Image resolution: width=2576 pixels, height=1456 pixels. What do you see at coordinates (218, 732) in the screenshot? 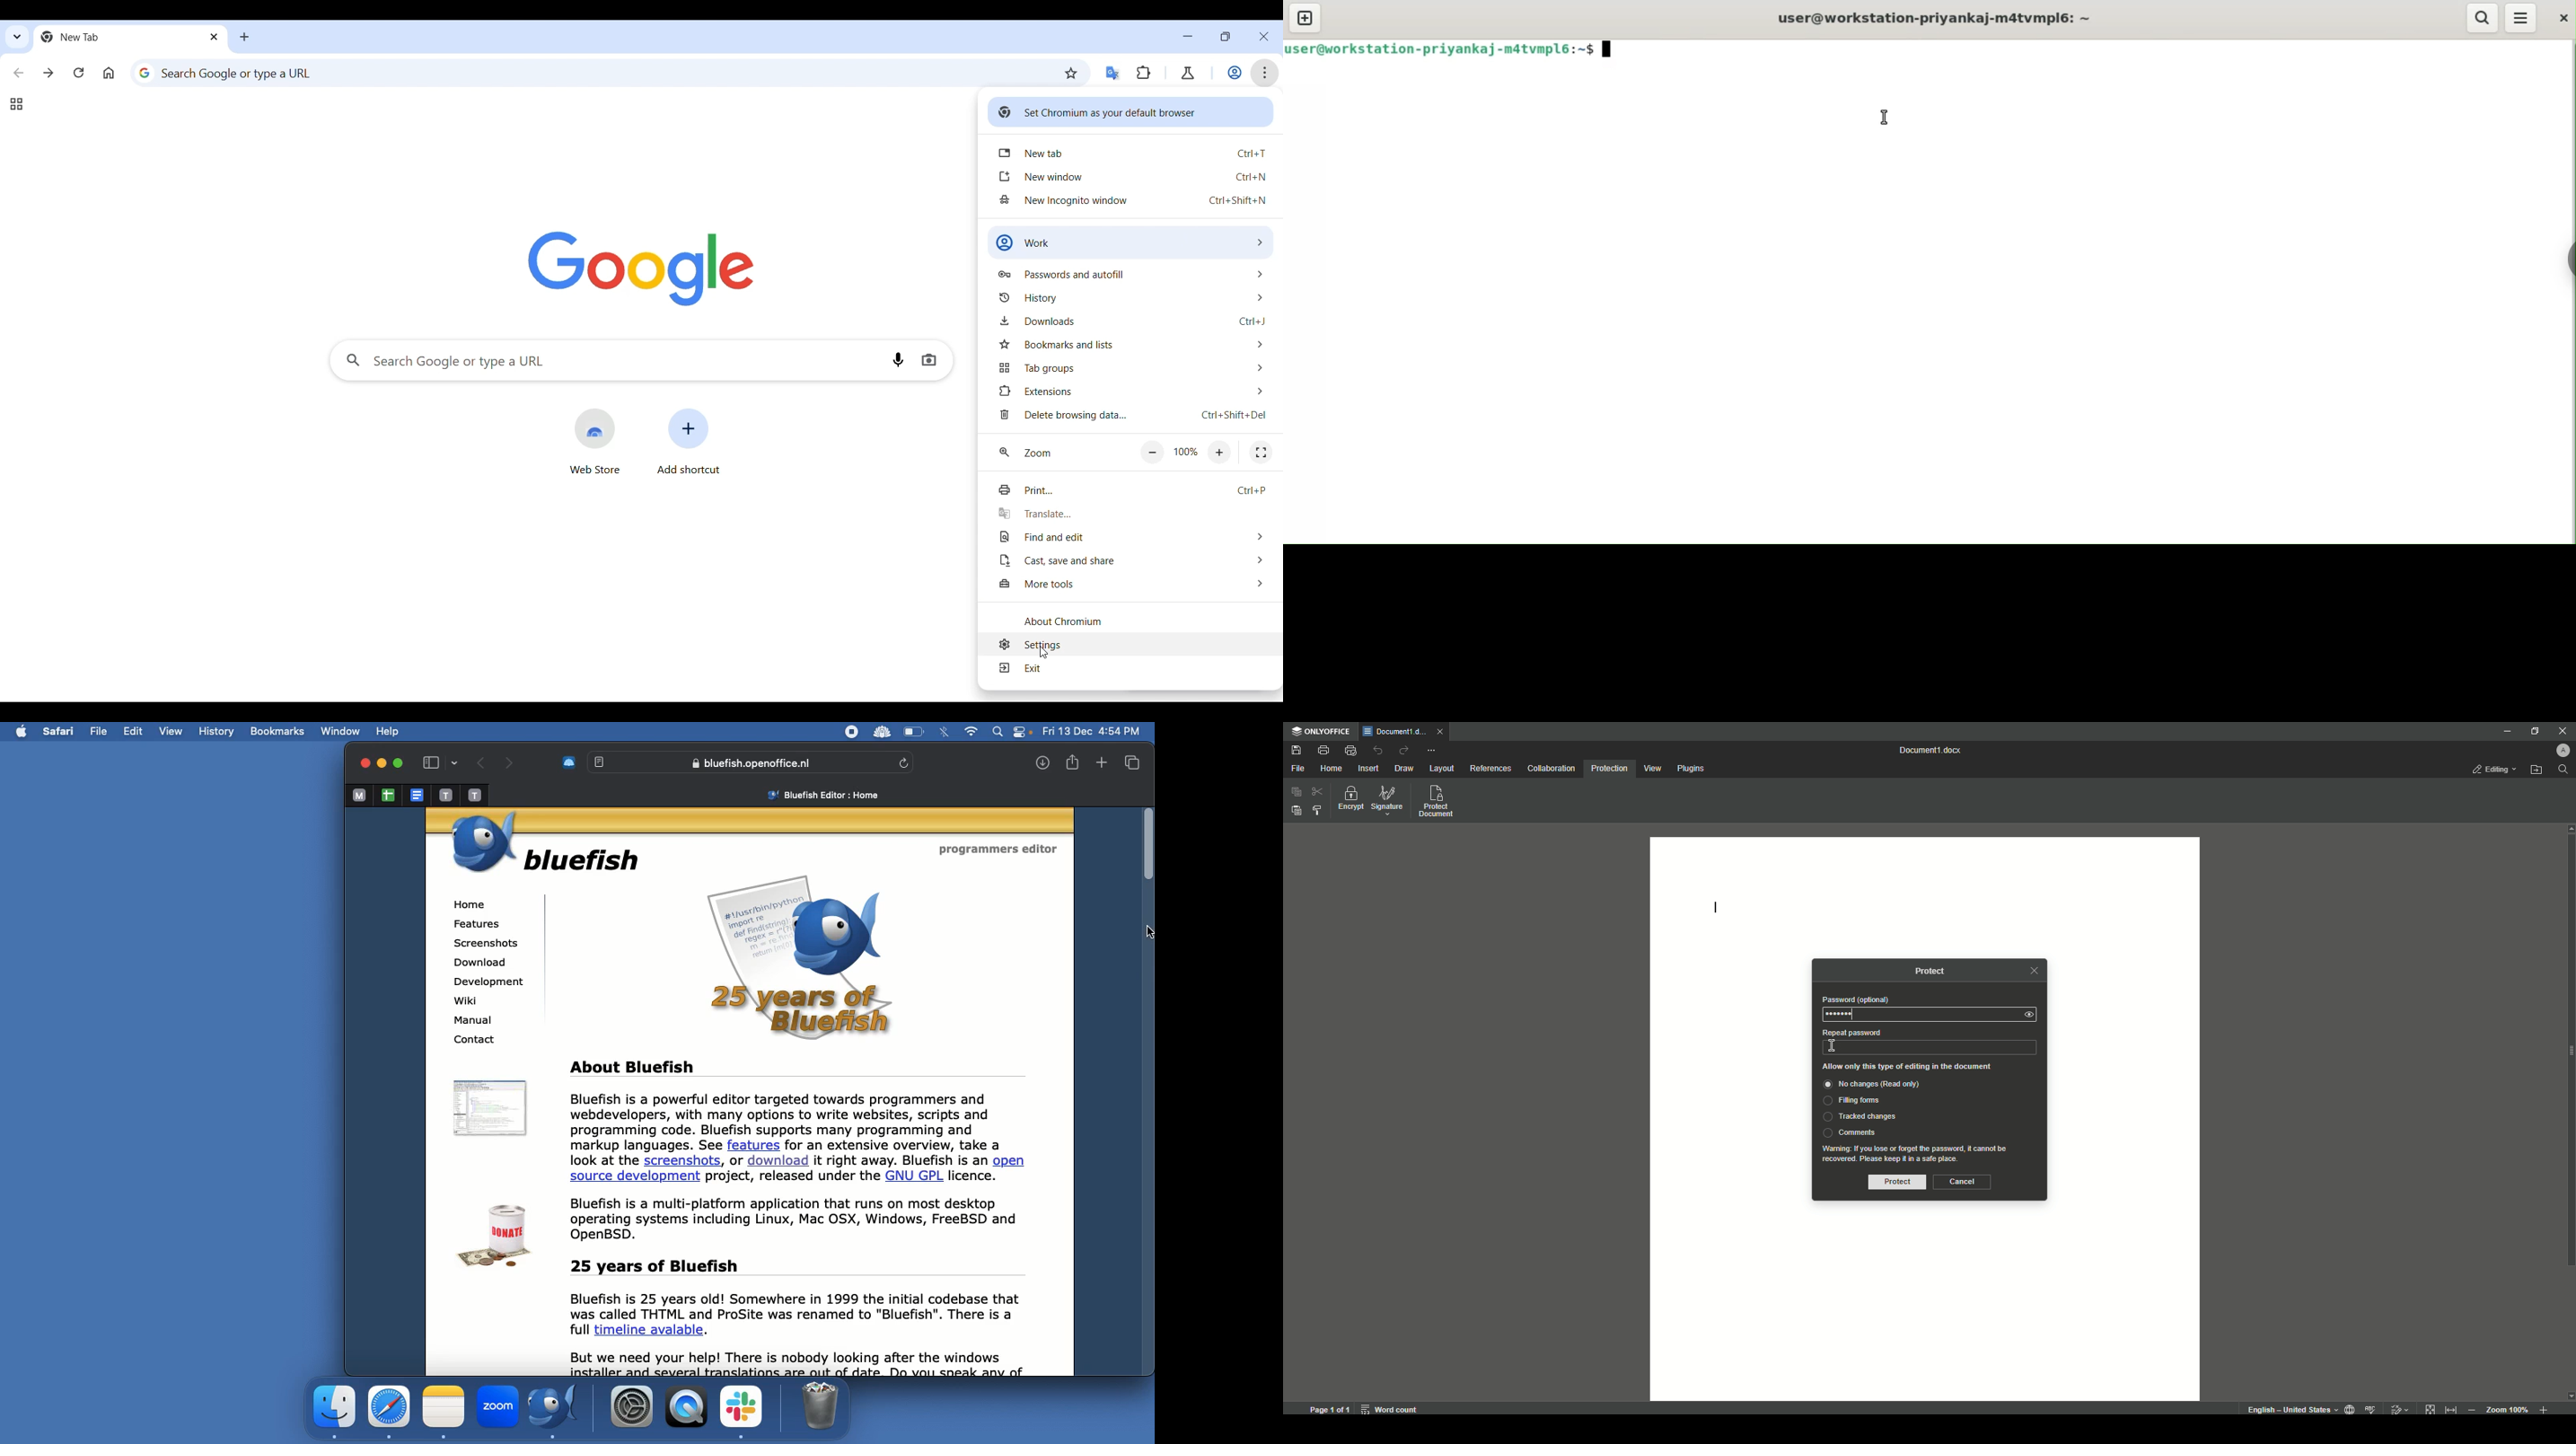
I see `History` at bounding box center [218, 732].